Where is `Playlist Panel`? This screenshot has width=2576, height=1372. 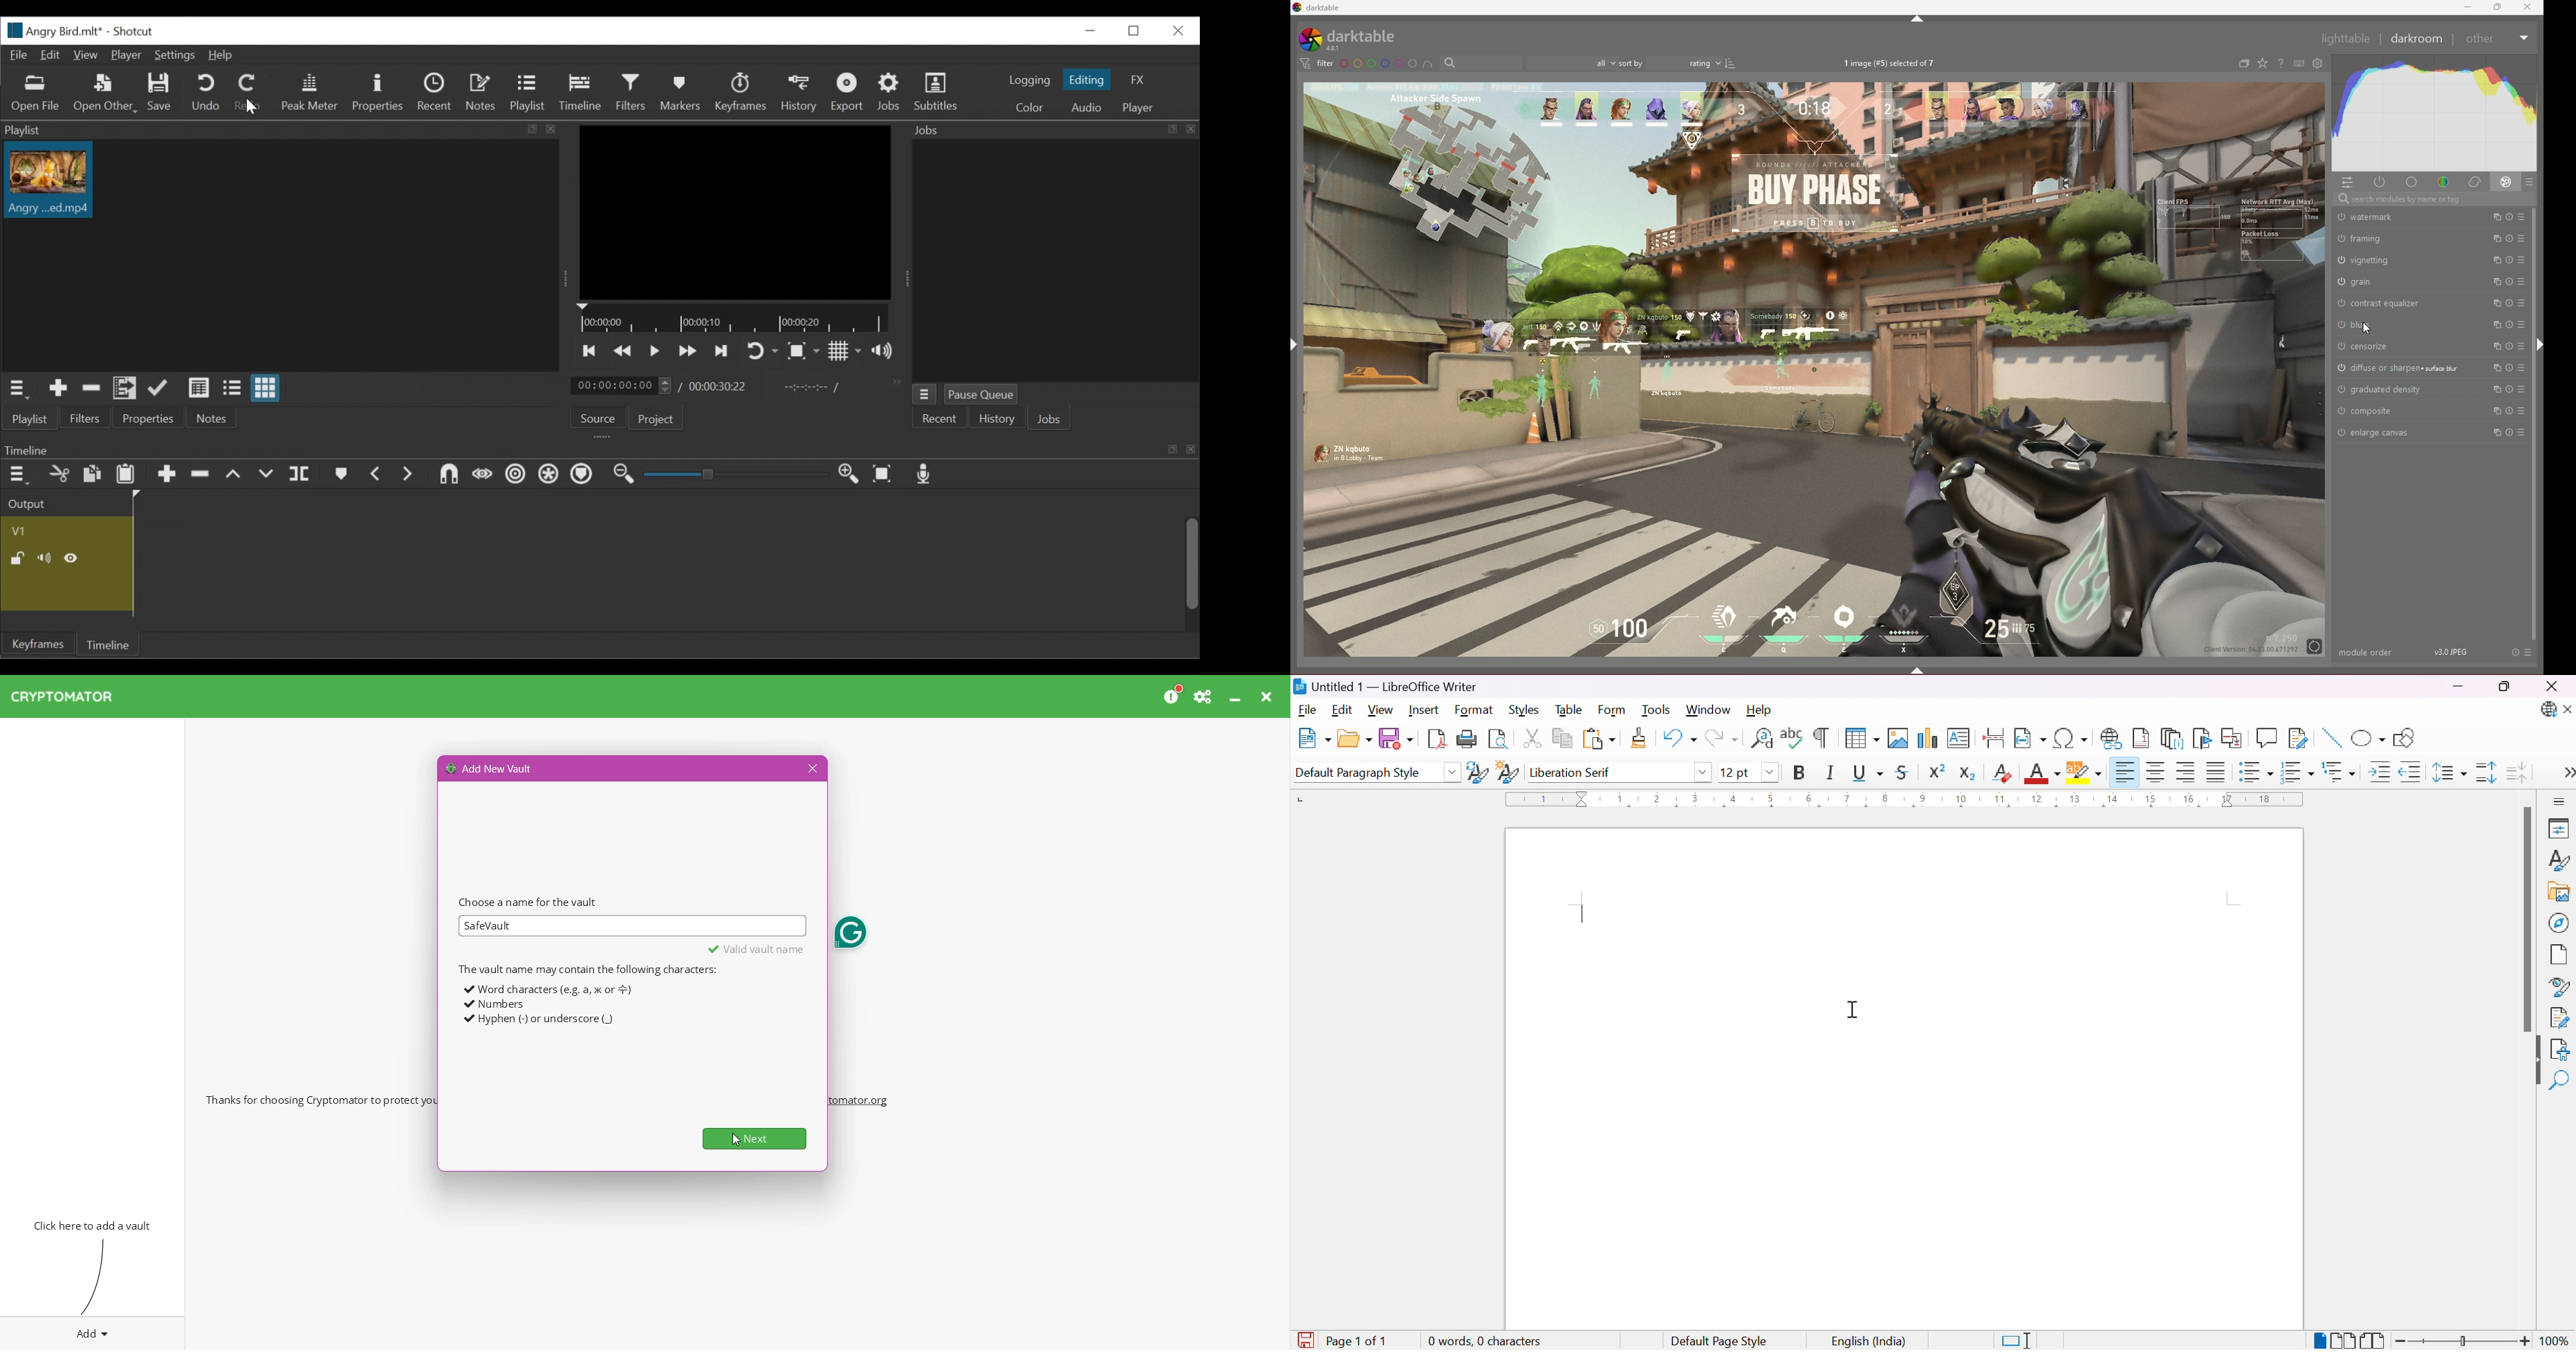
Playlist Panel is located at coordinates (282, 129).